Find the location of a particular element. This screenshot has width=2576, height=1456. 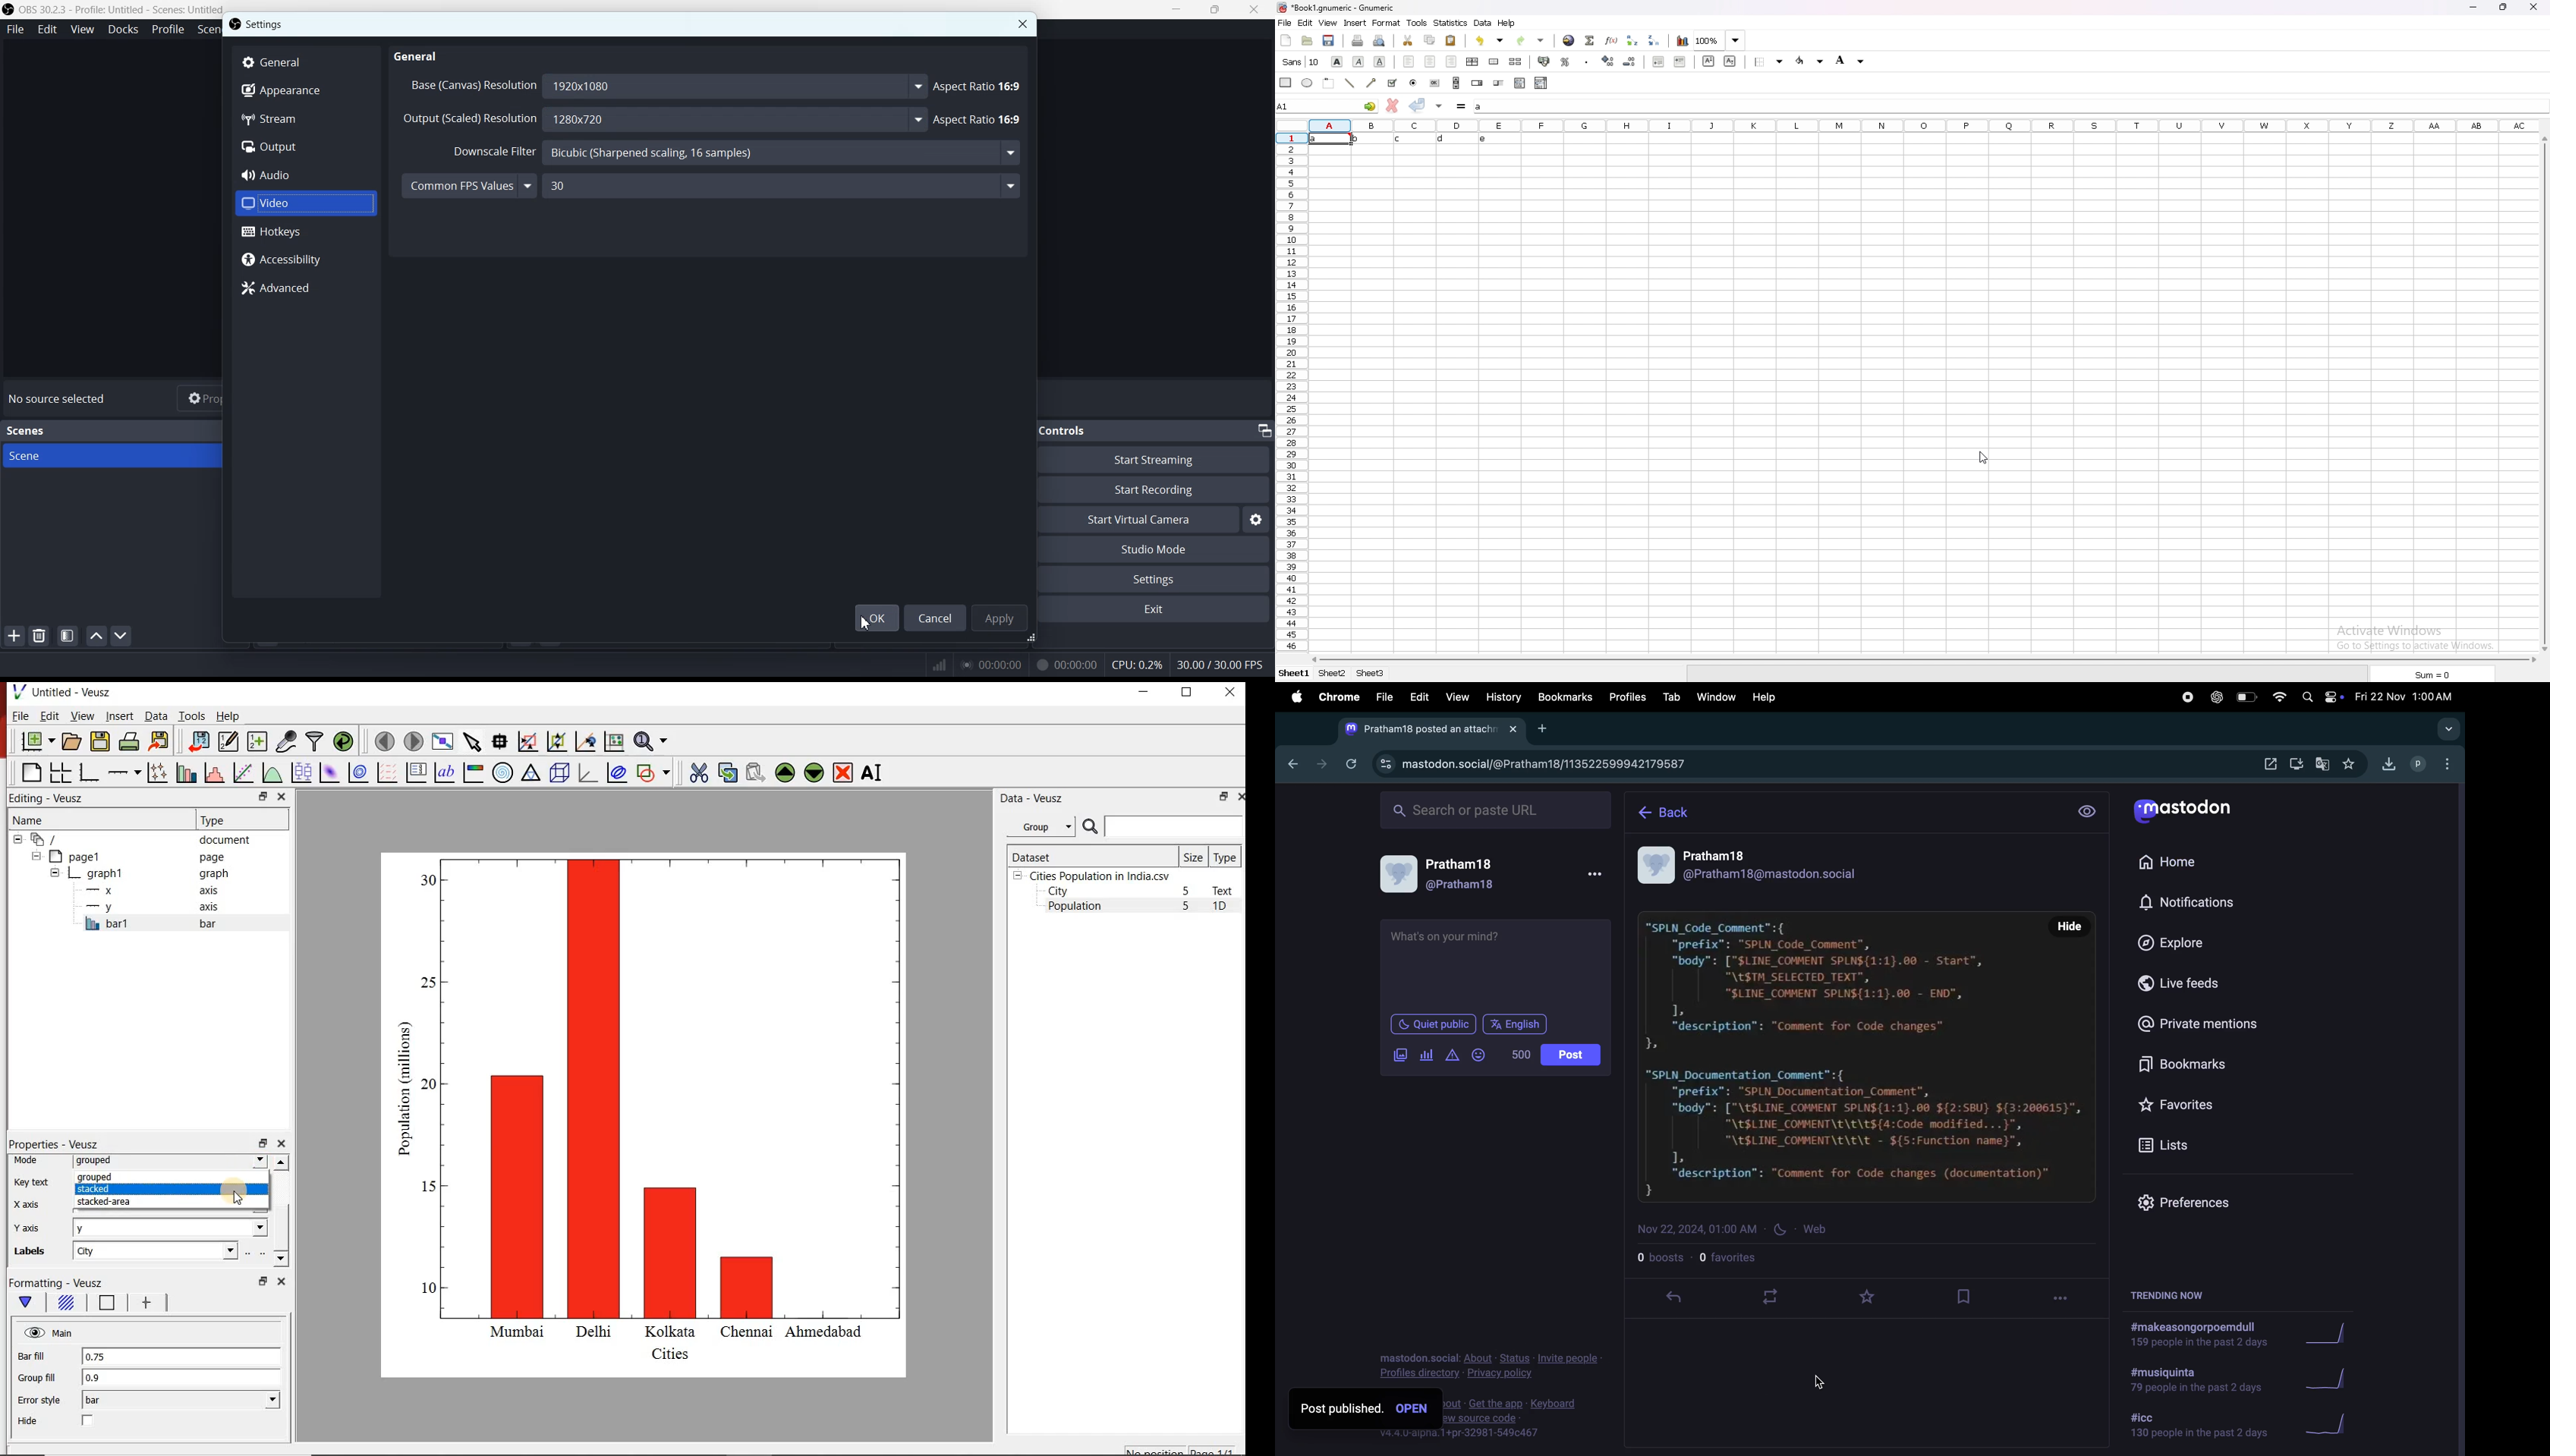

increase decimals is located at coordinates (1608, 60).